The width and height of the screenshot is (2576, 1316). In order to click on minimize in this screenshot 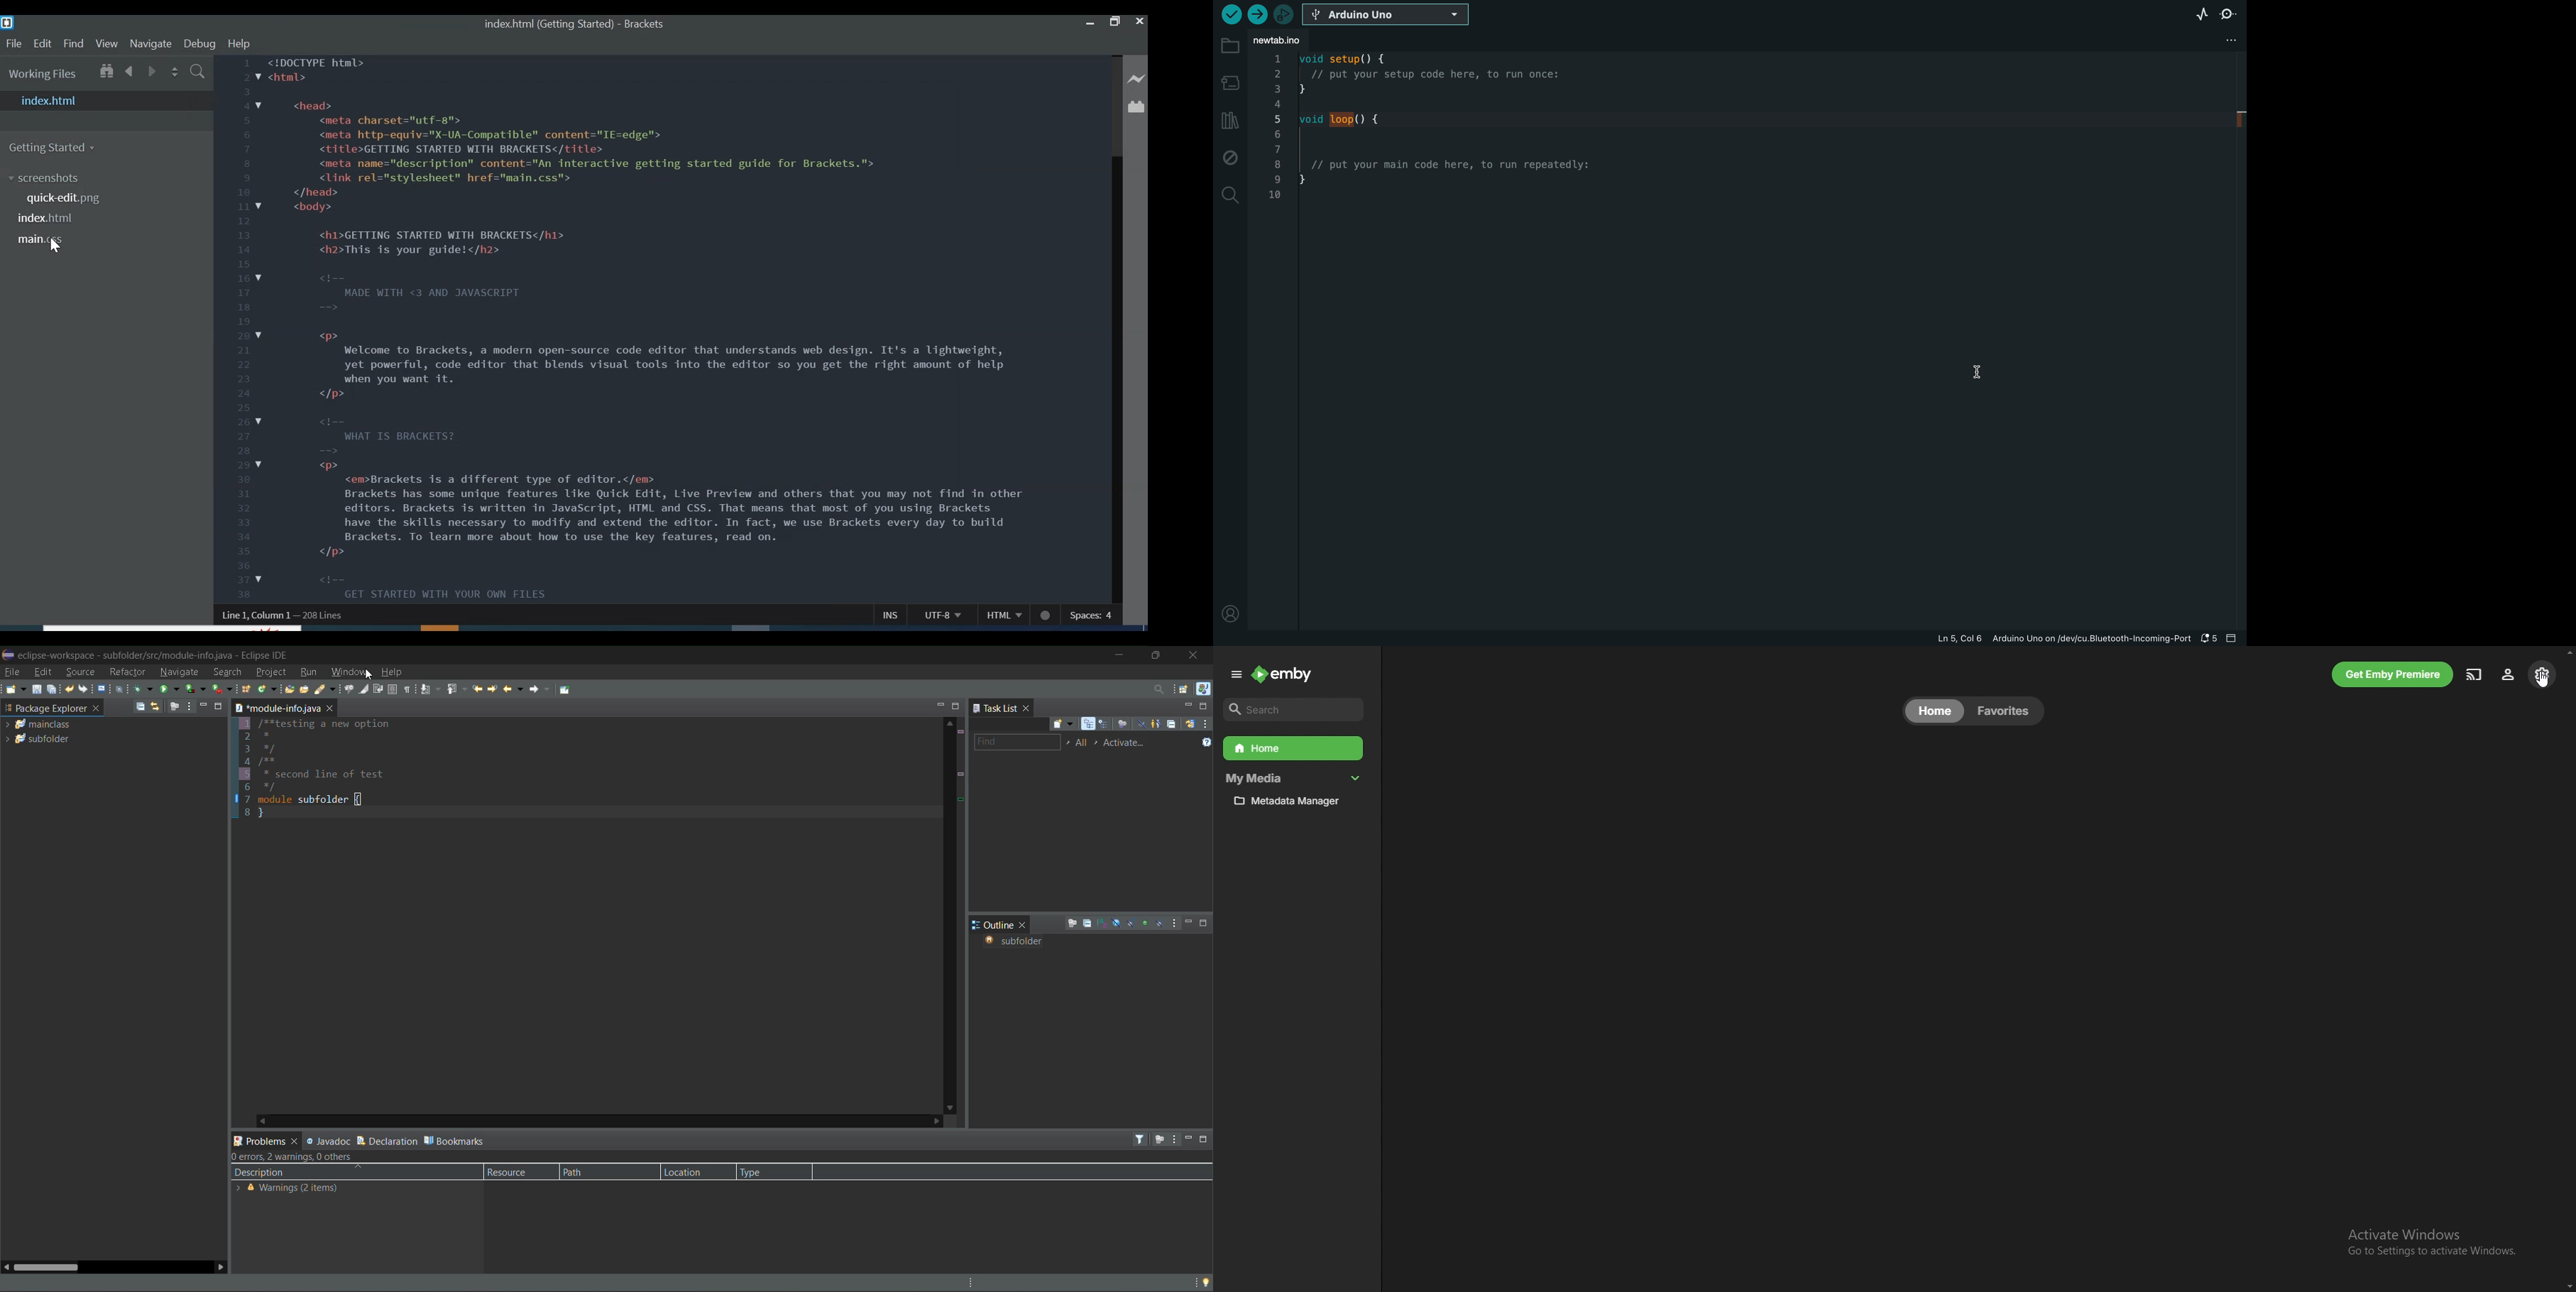, I will do `click(1092, 23)`.